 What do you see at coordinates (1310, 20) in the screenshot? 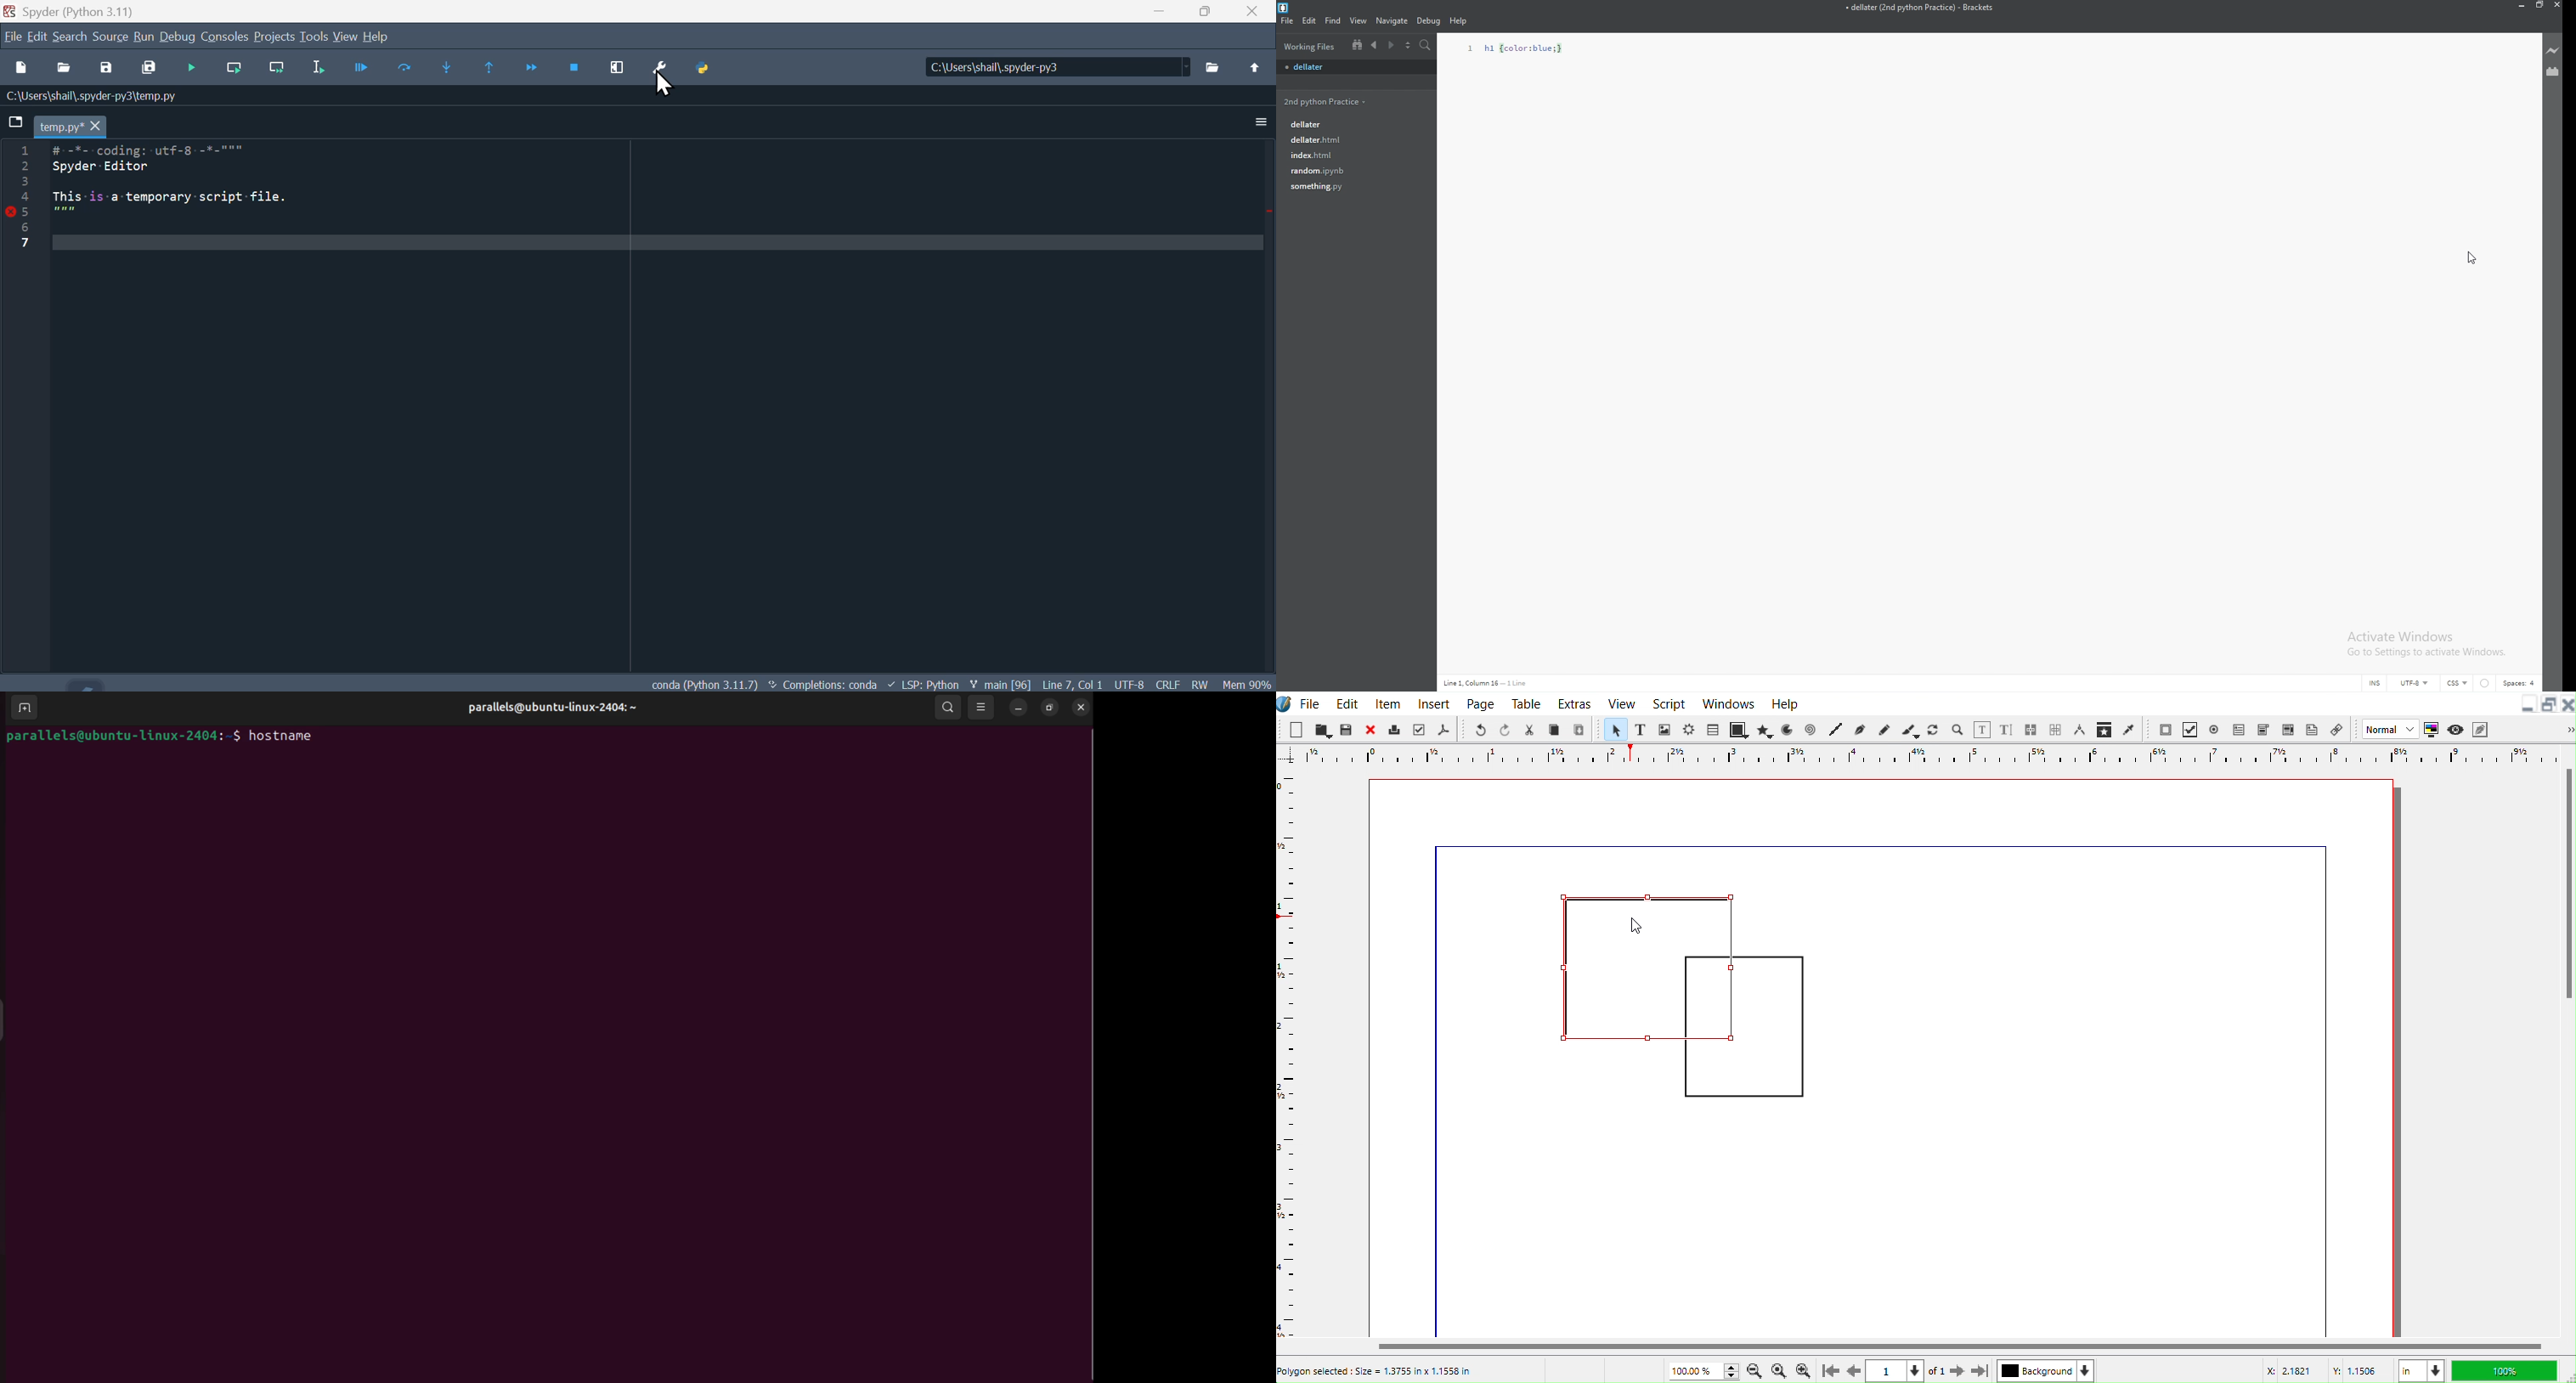
I see `edit` at bounding box center [1310, 20].